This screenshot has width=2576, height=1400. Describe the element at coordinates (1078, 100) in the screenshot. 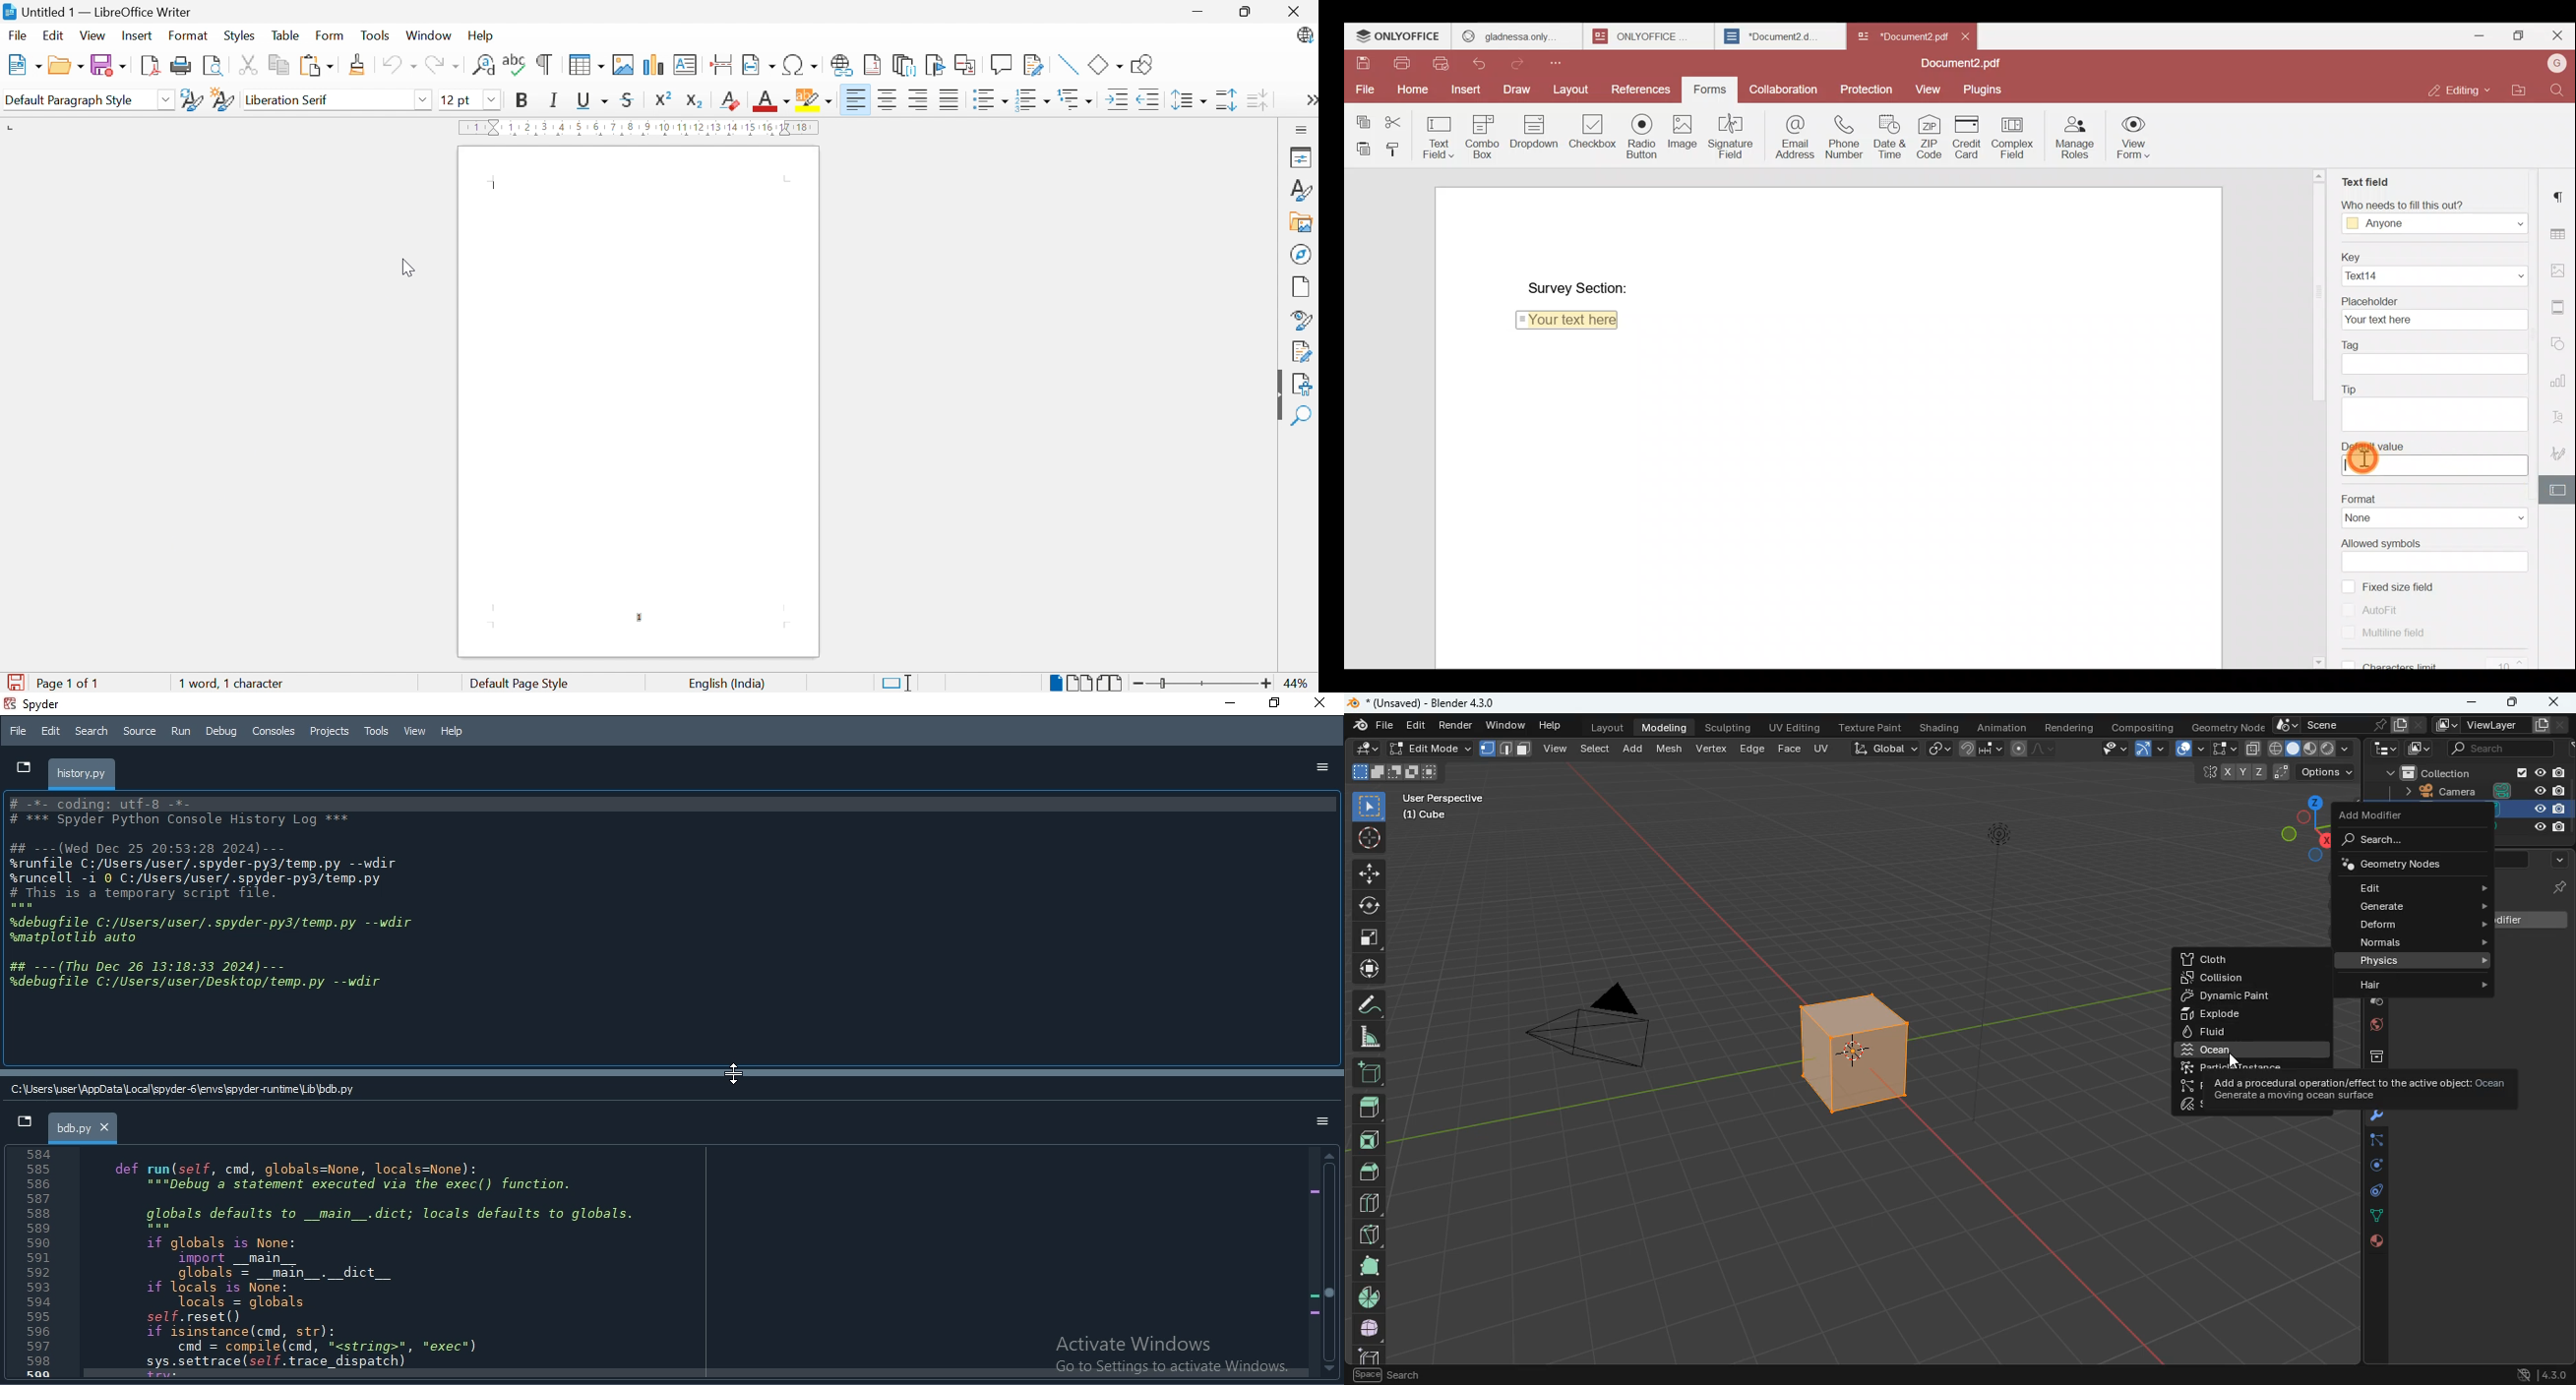

I see `Select outline format` at that location.